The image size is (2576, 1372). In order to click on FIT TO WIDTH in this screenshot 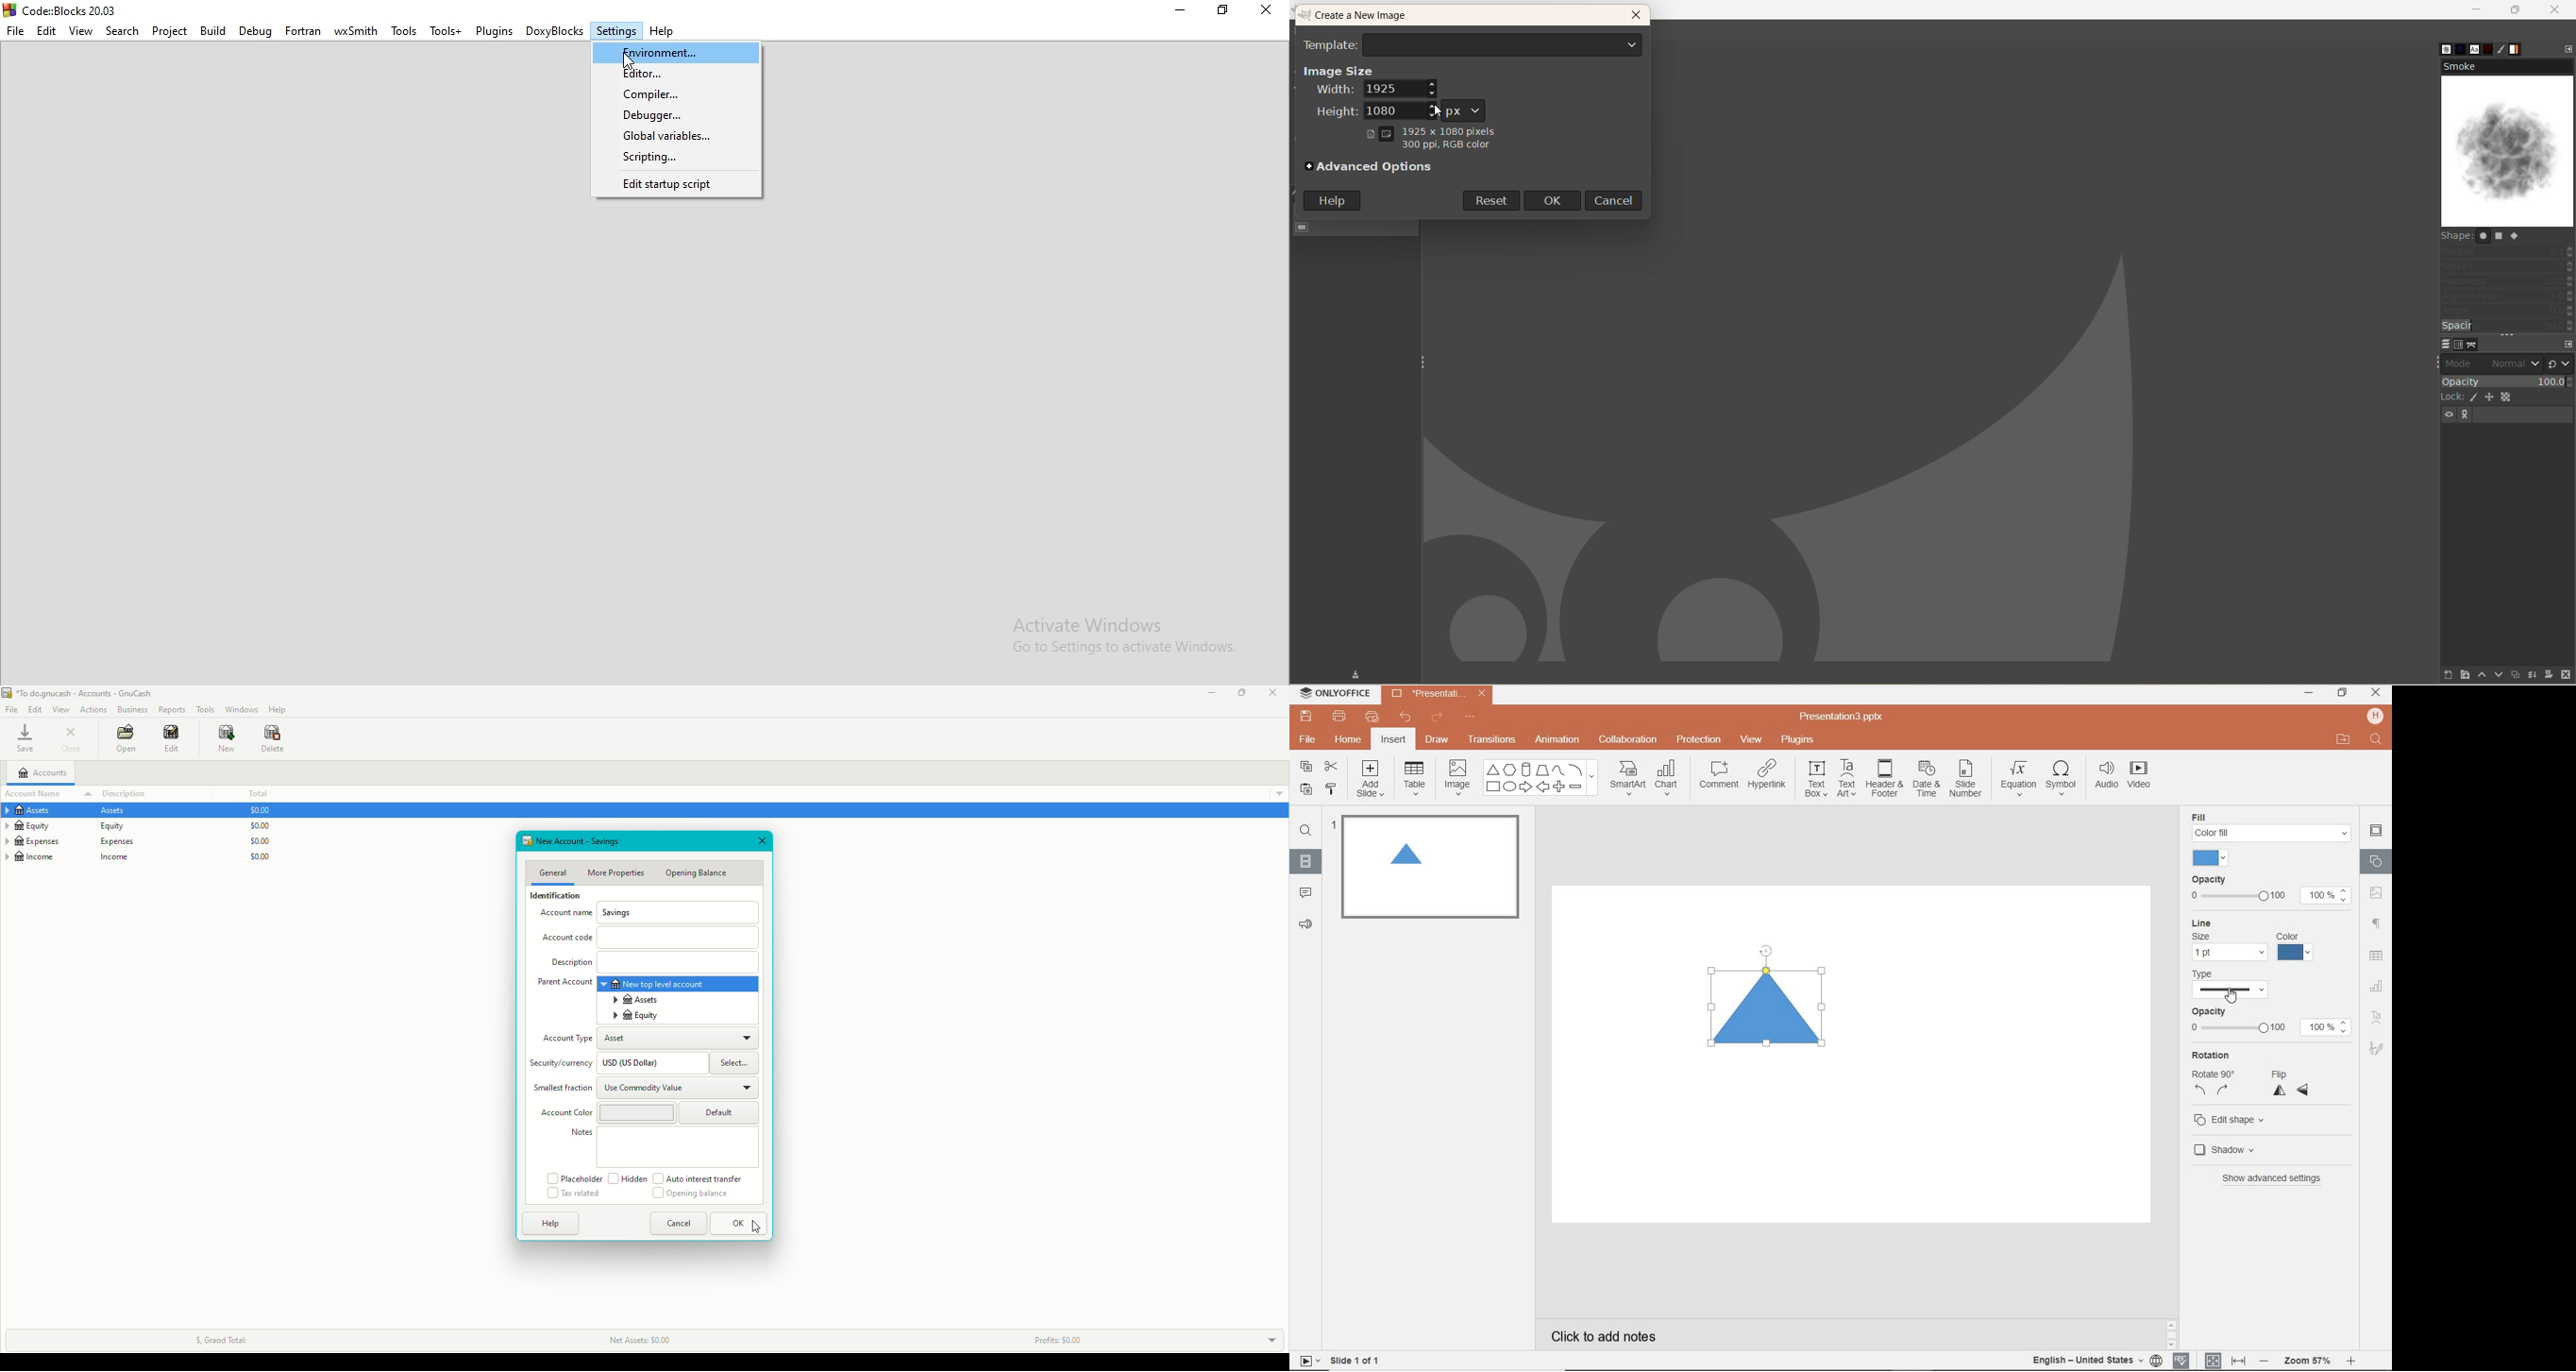, I will do `click(2238, 1361)`.